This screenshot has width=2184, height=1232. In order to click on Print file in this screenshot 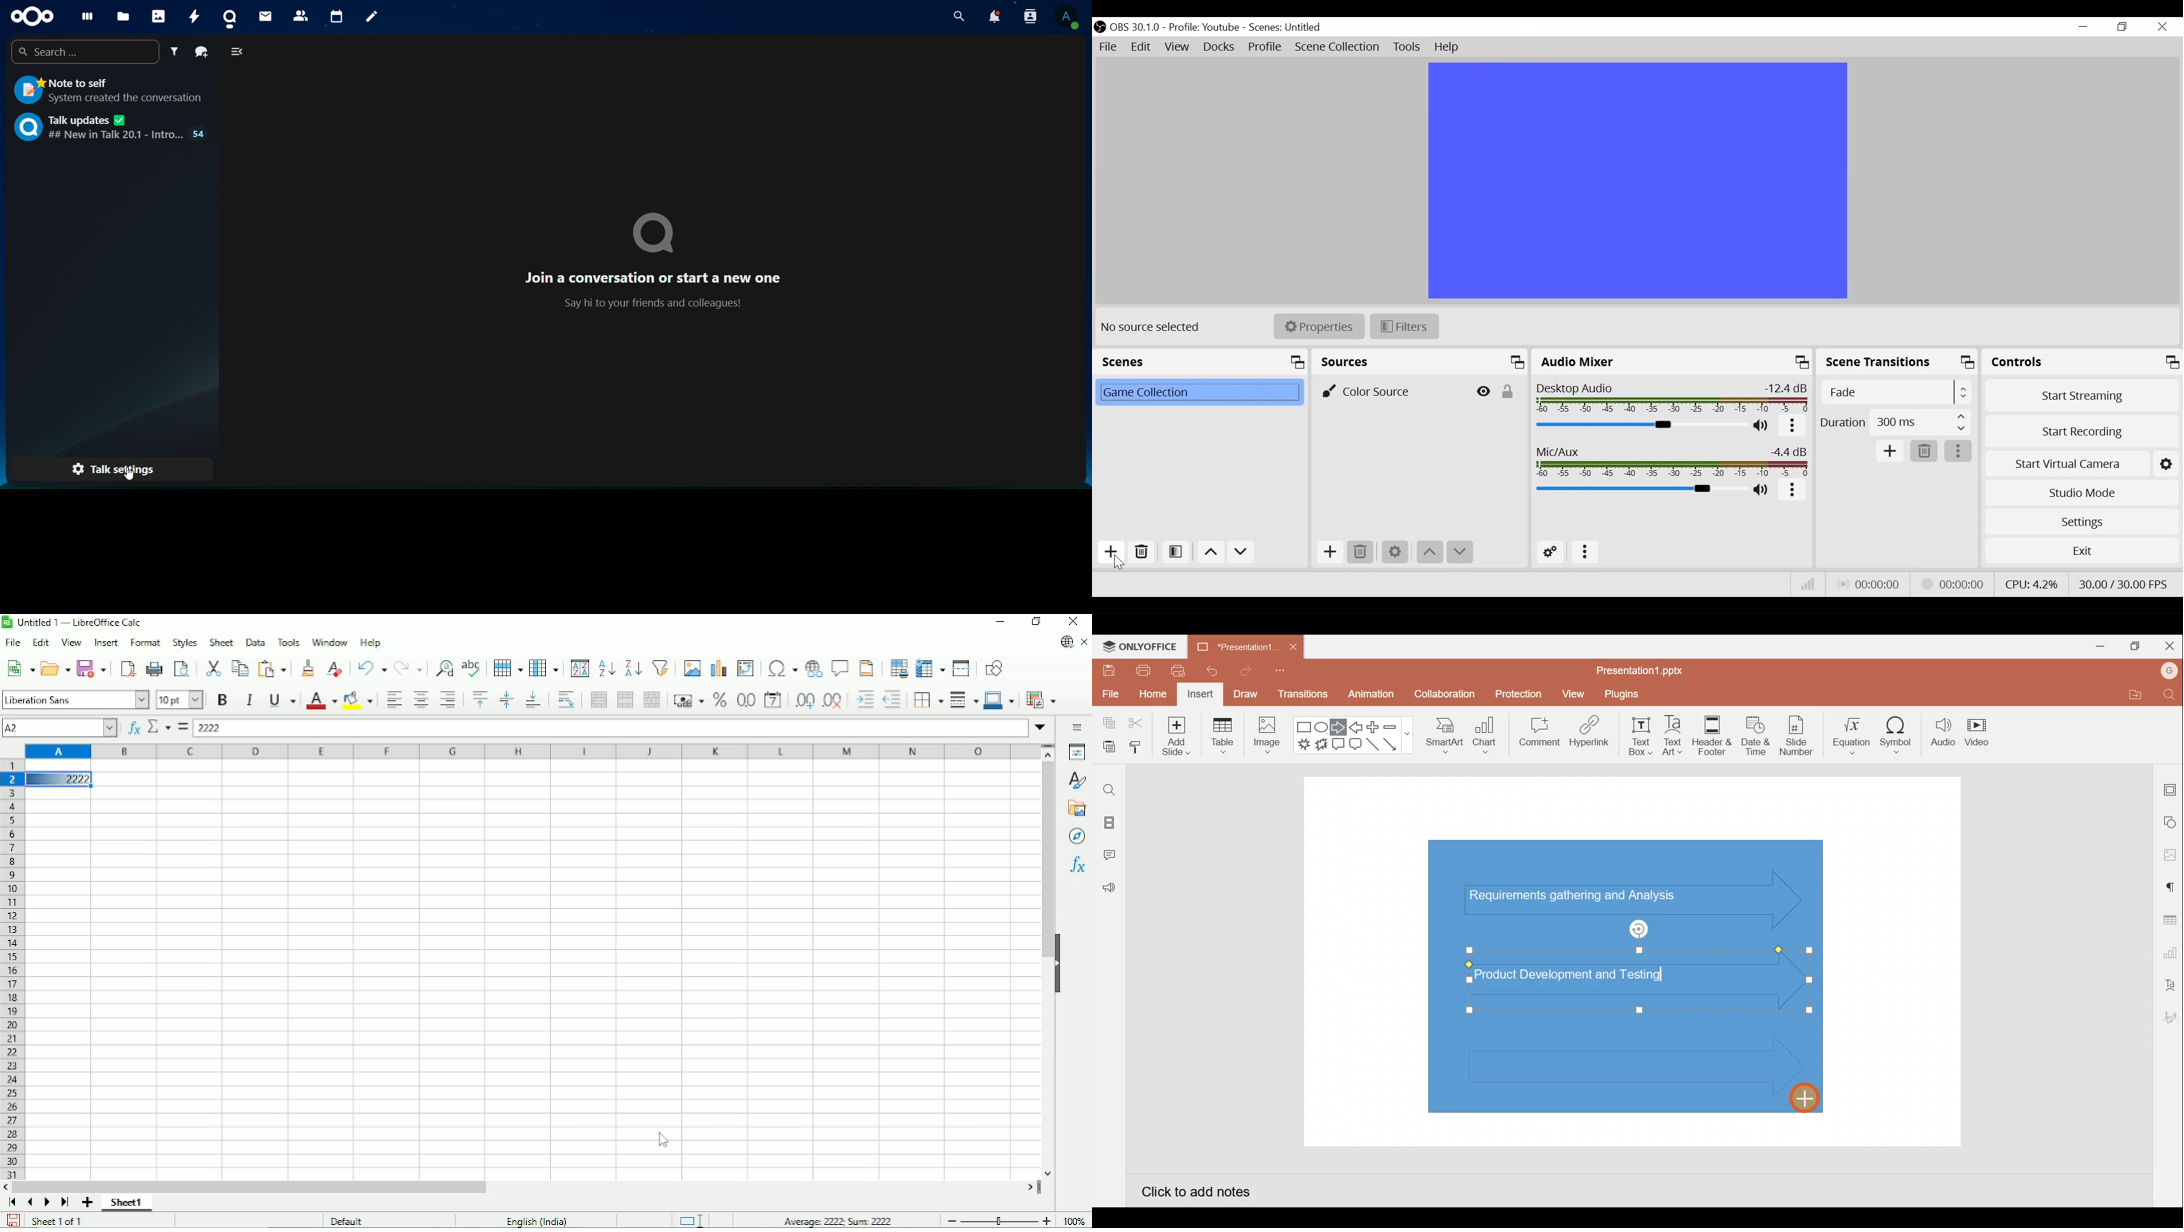, I will do `click(1142, 670)`.